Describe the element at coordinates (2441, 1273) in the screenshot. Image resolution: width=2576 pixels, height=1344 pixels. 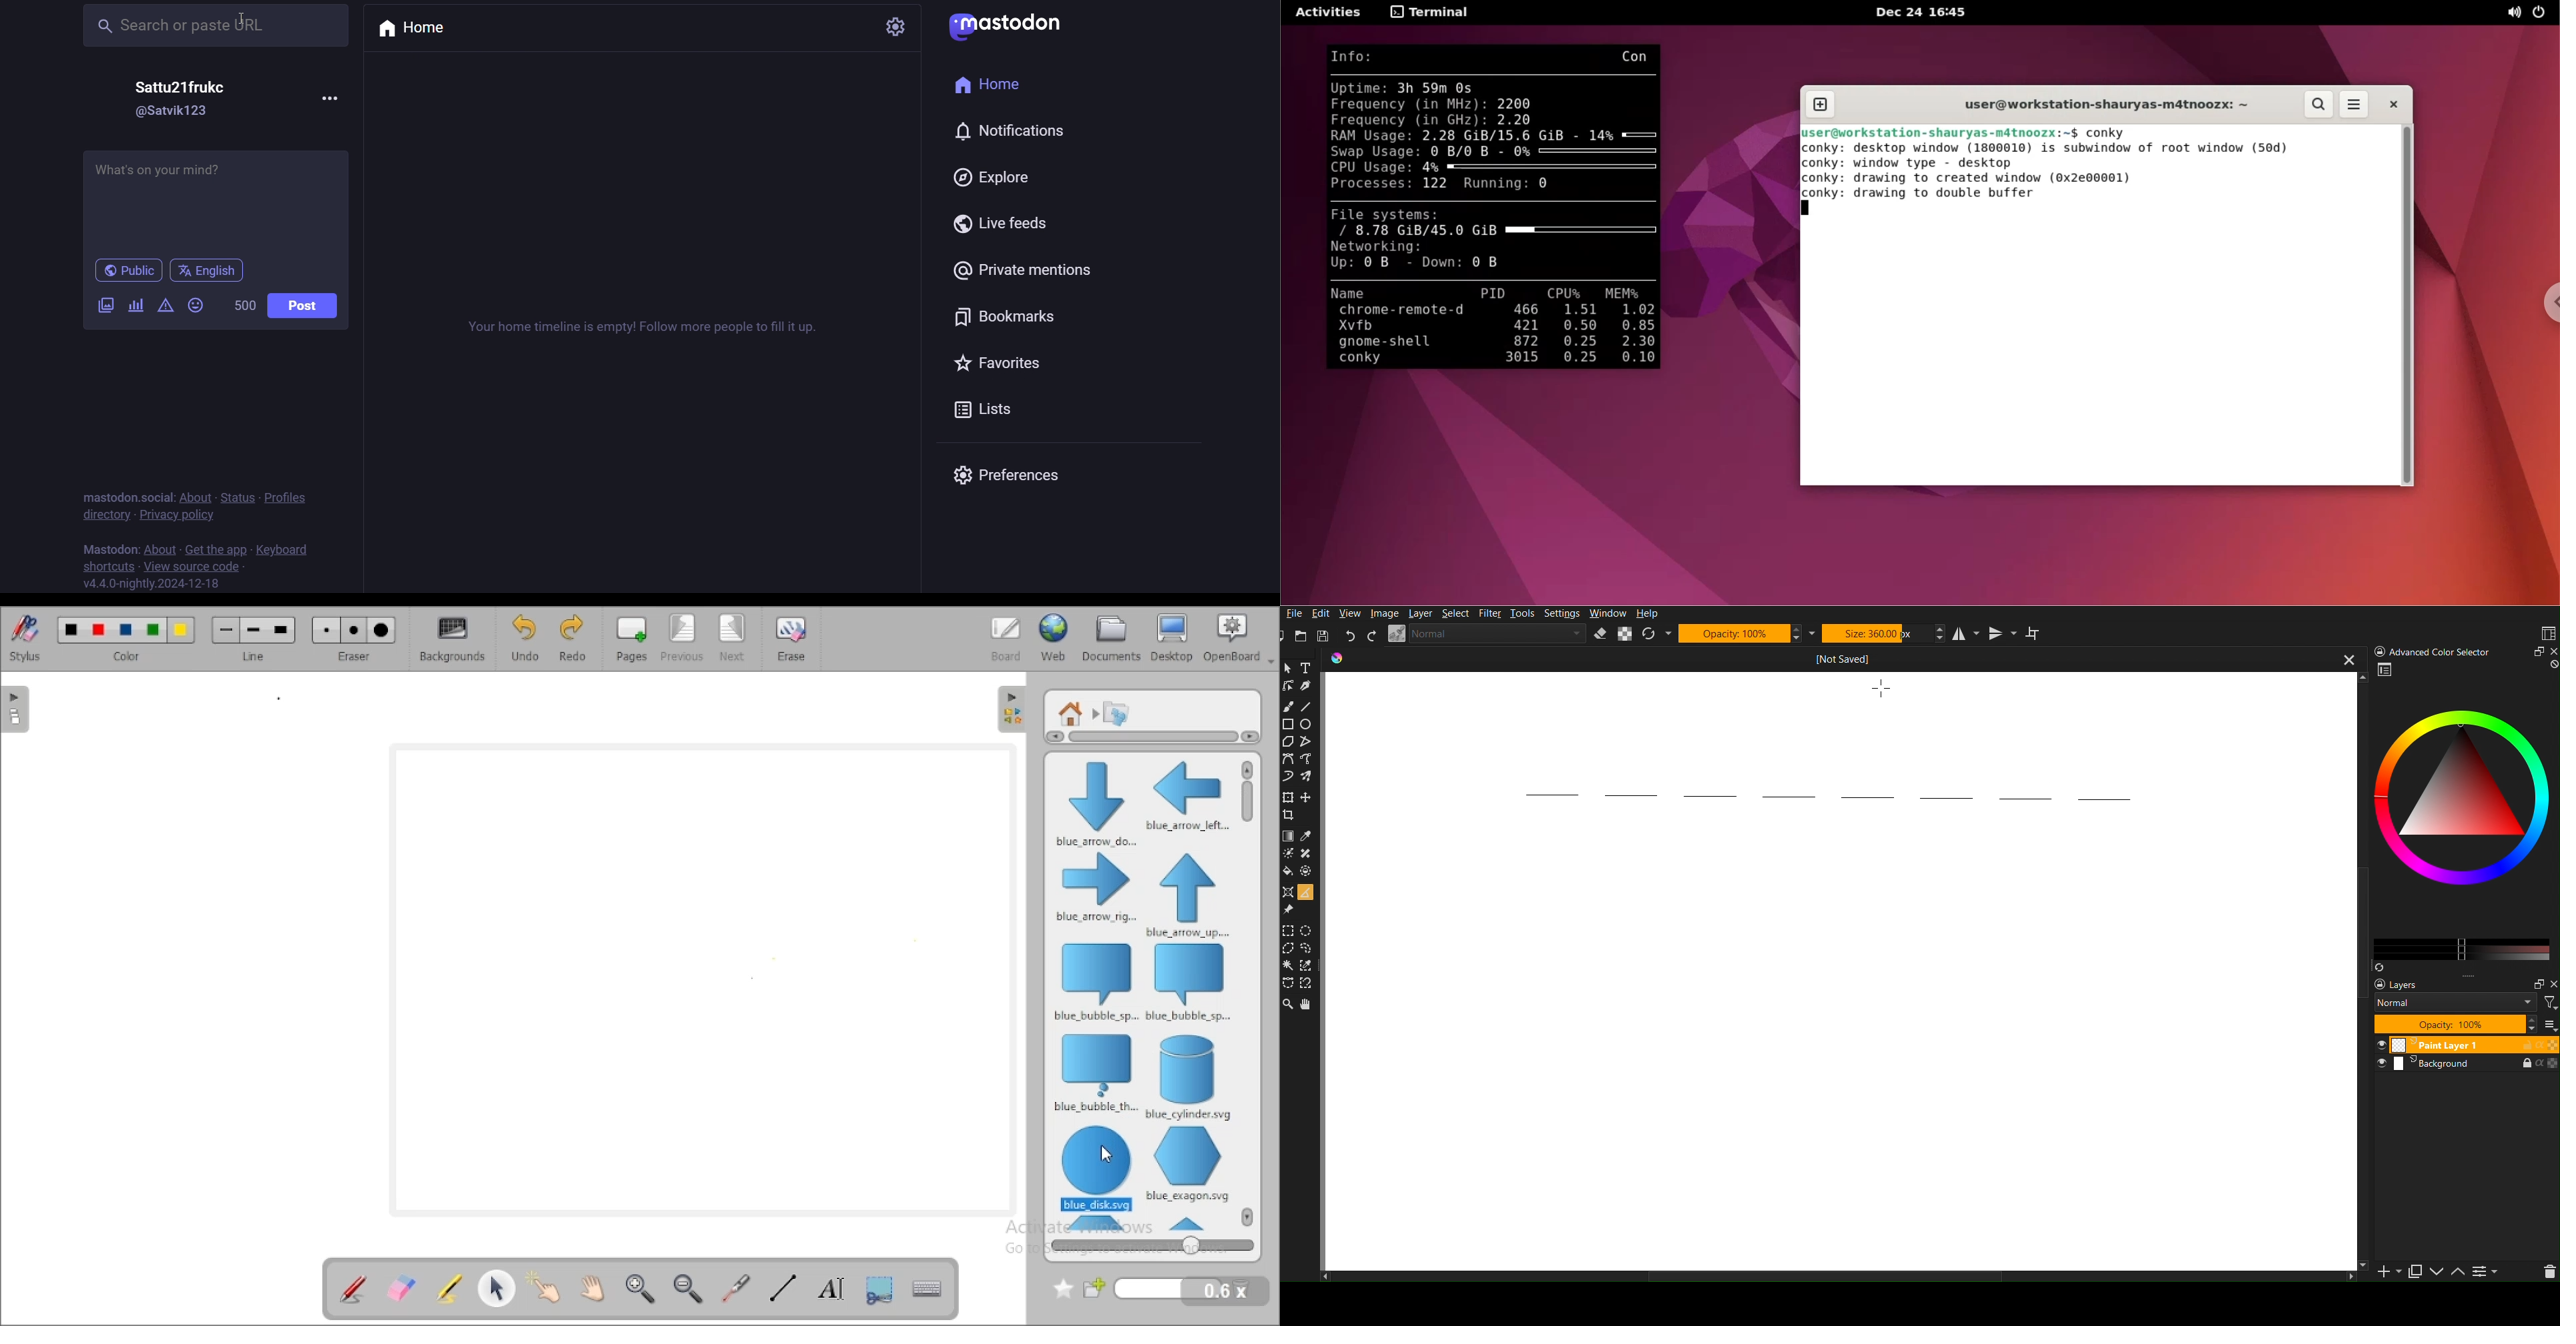
I see `Down` at that location.